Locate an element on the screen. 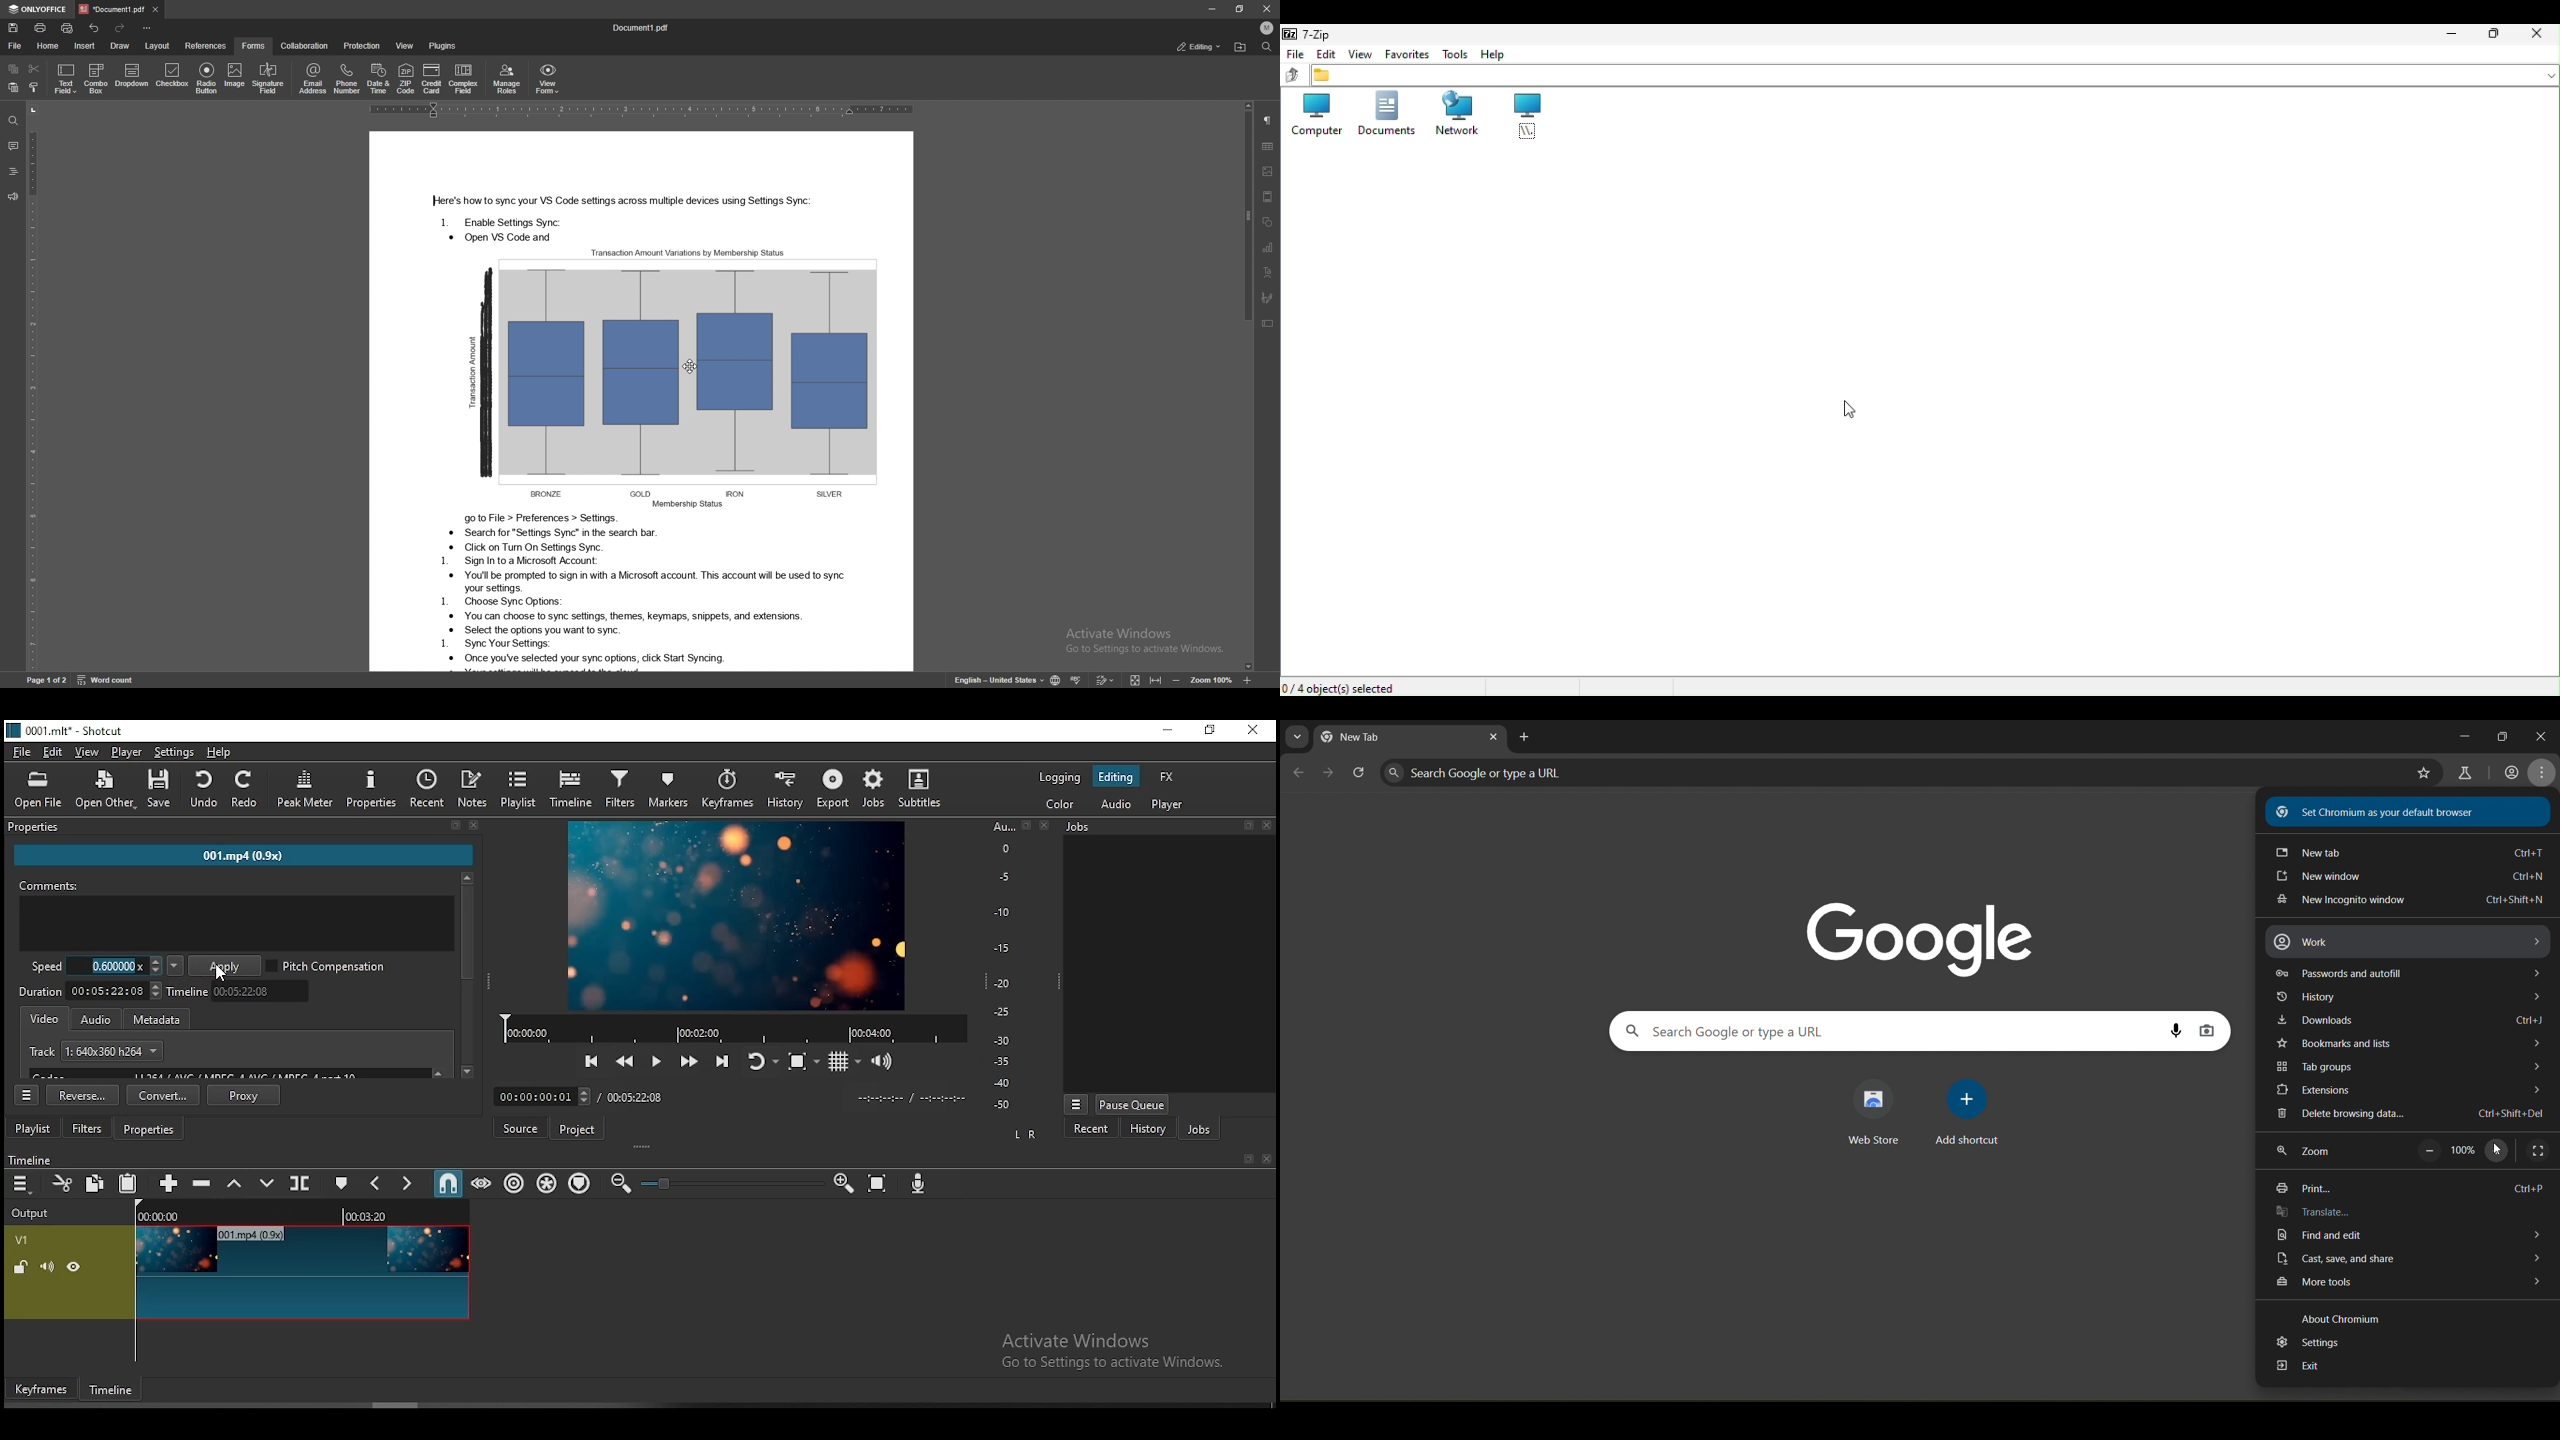  header and footer is located at coordinates (1268, 197).